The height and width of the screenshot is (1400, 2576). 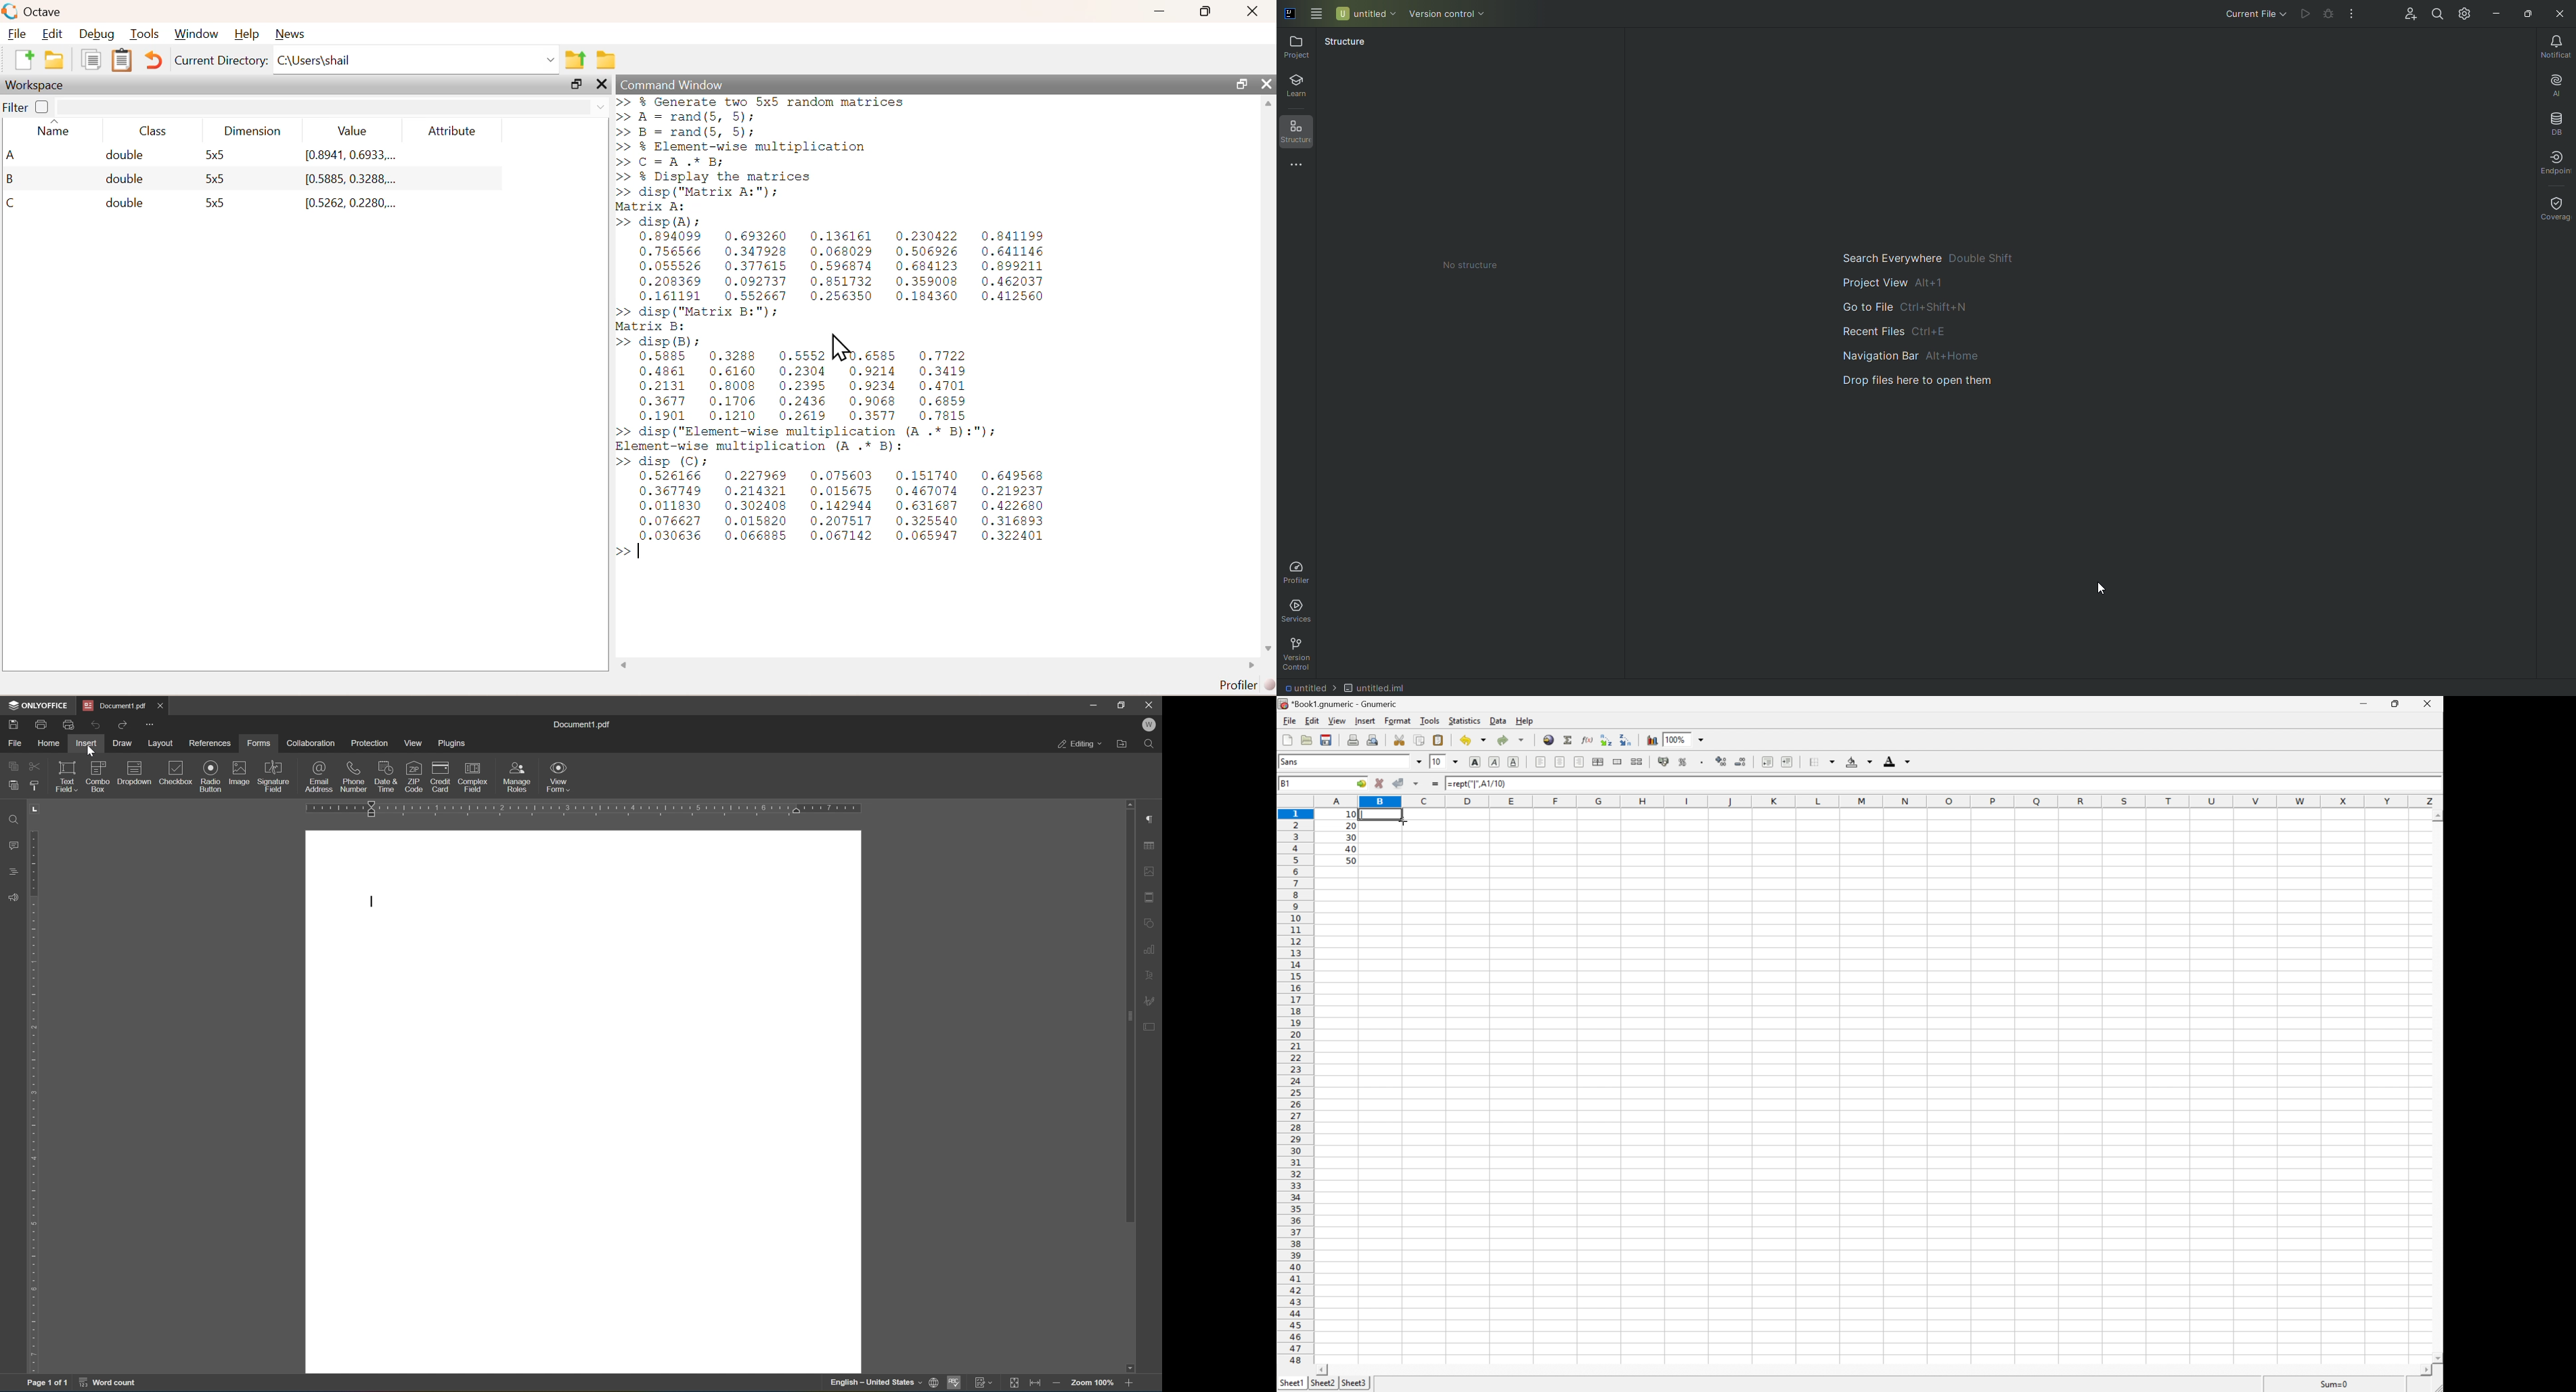 What do you see at coordinates (411, 743) in the screenshot?
I see `view` at bounding box center [411, 743].